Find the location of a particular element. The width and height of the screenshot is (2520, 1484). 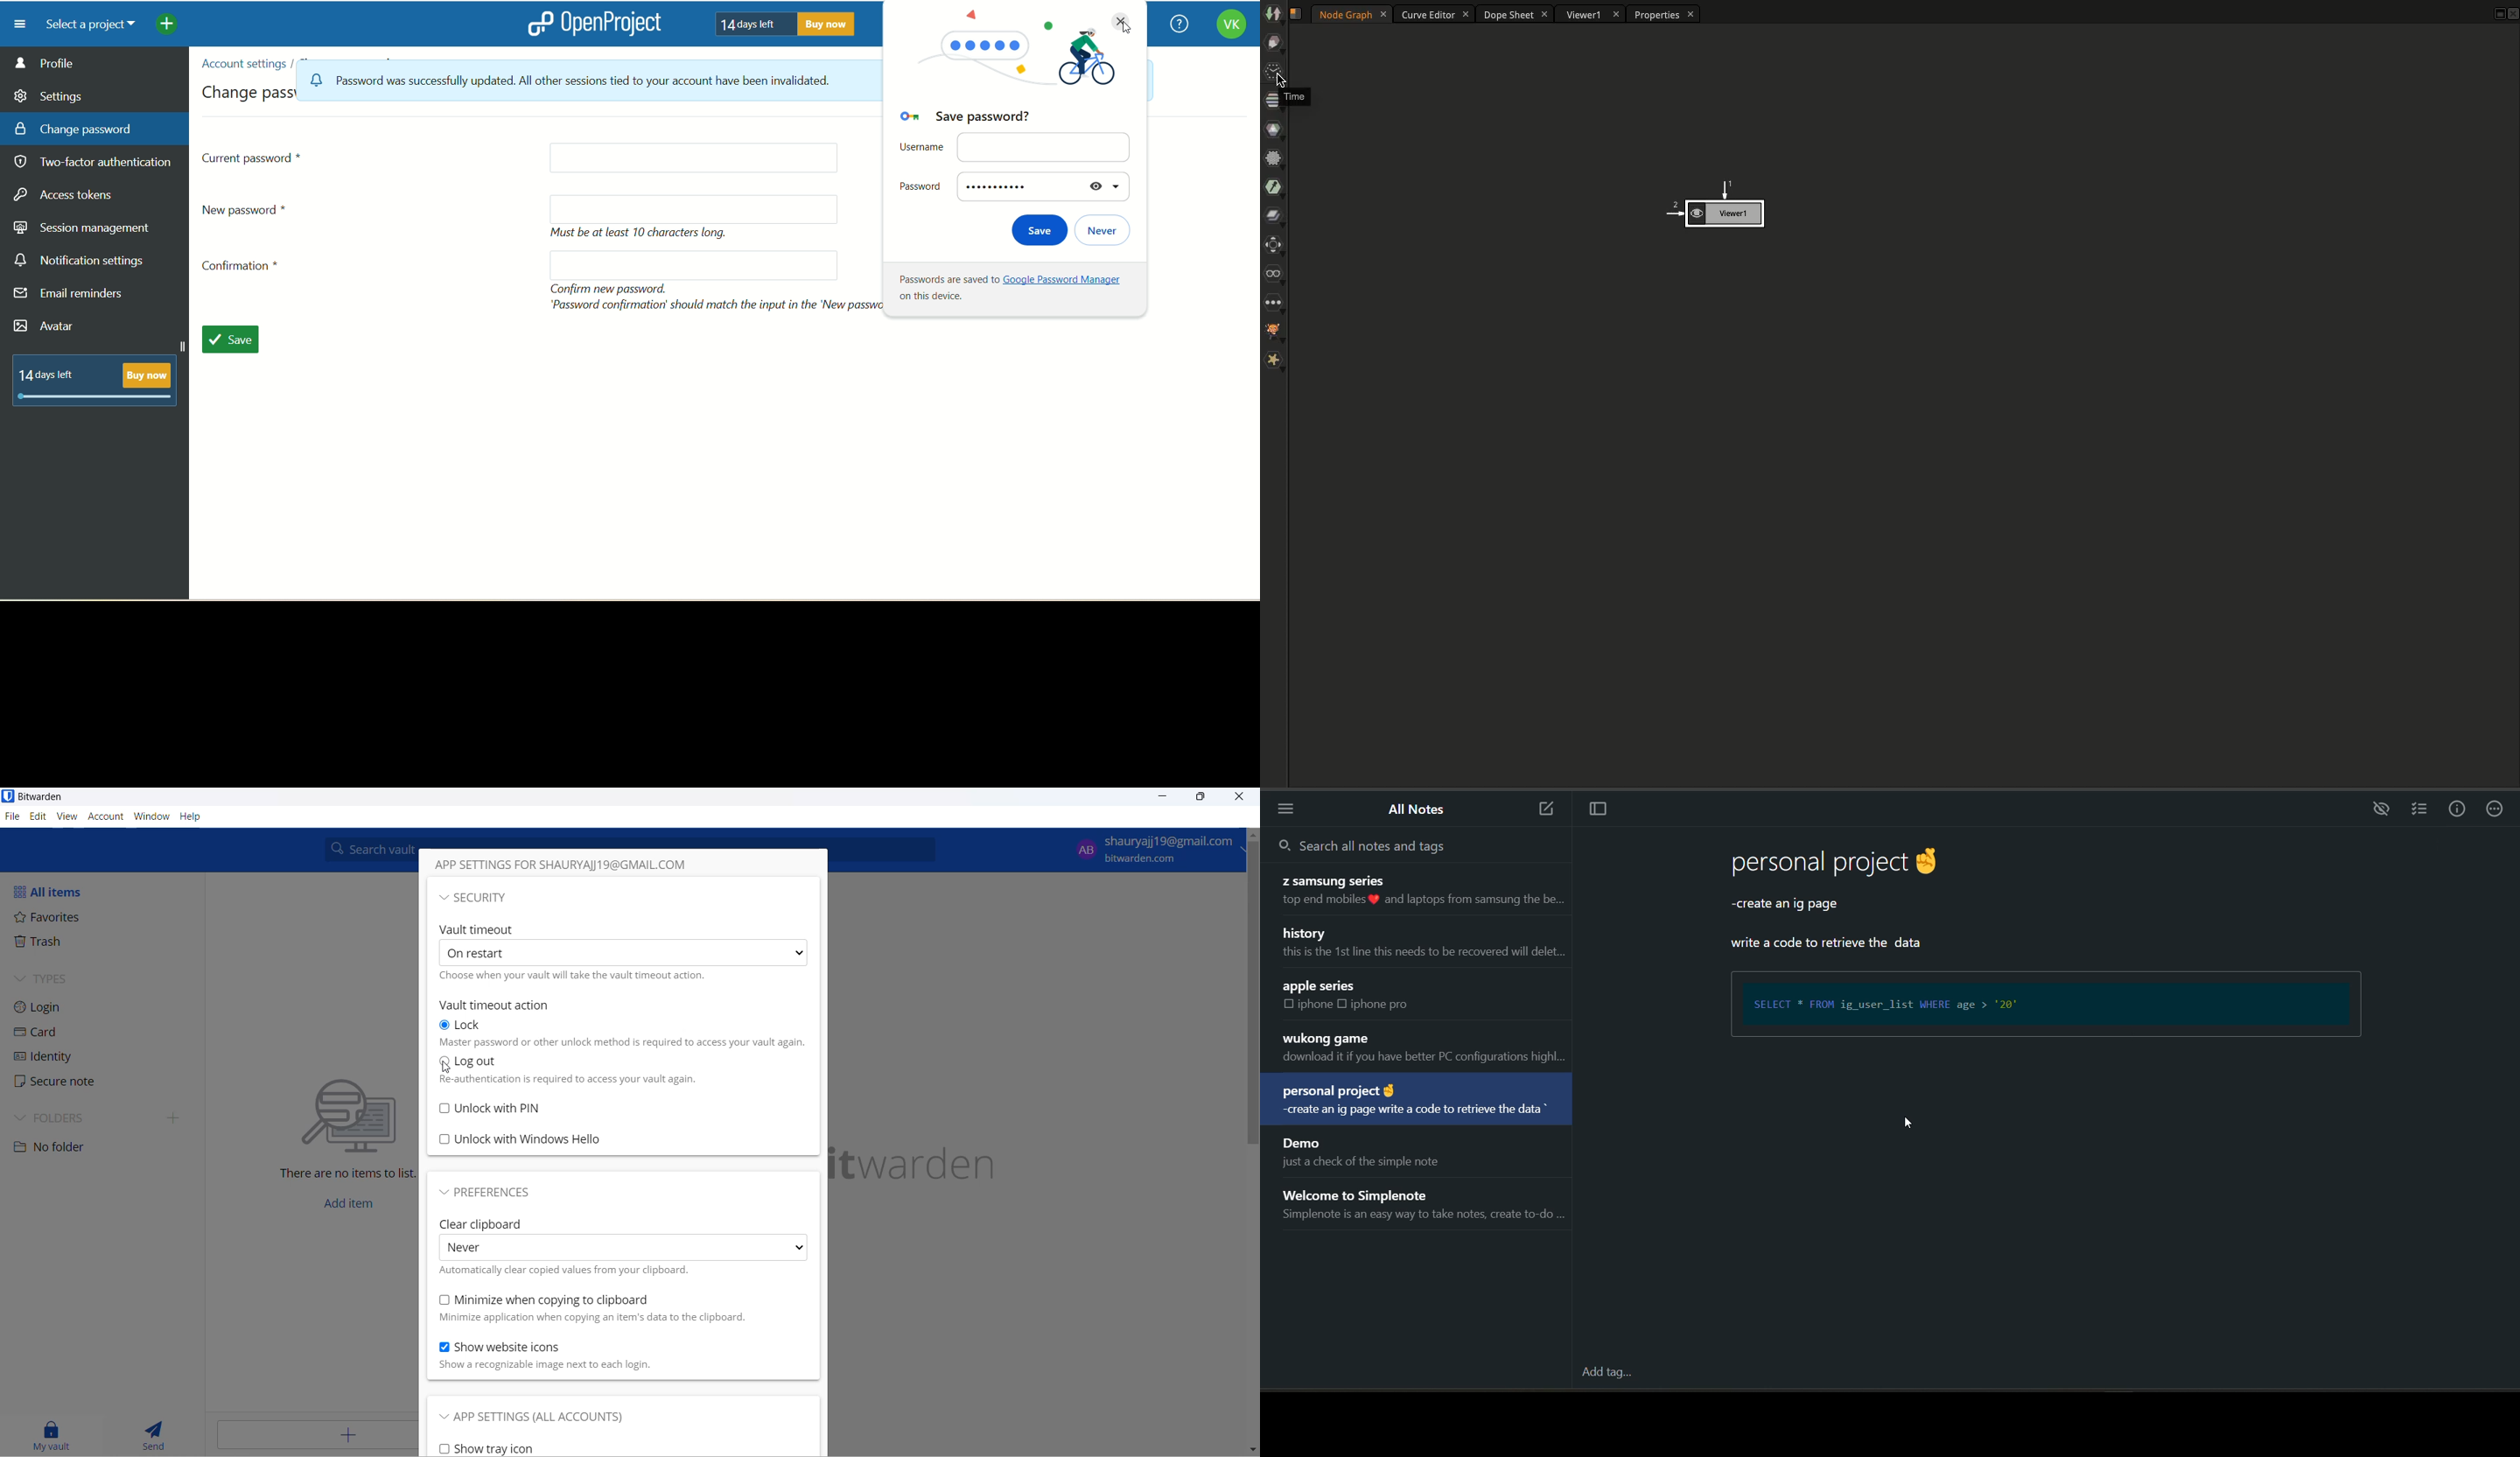

password is located at coordinates (1012, 186).